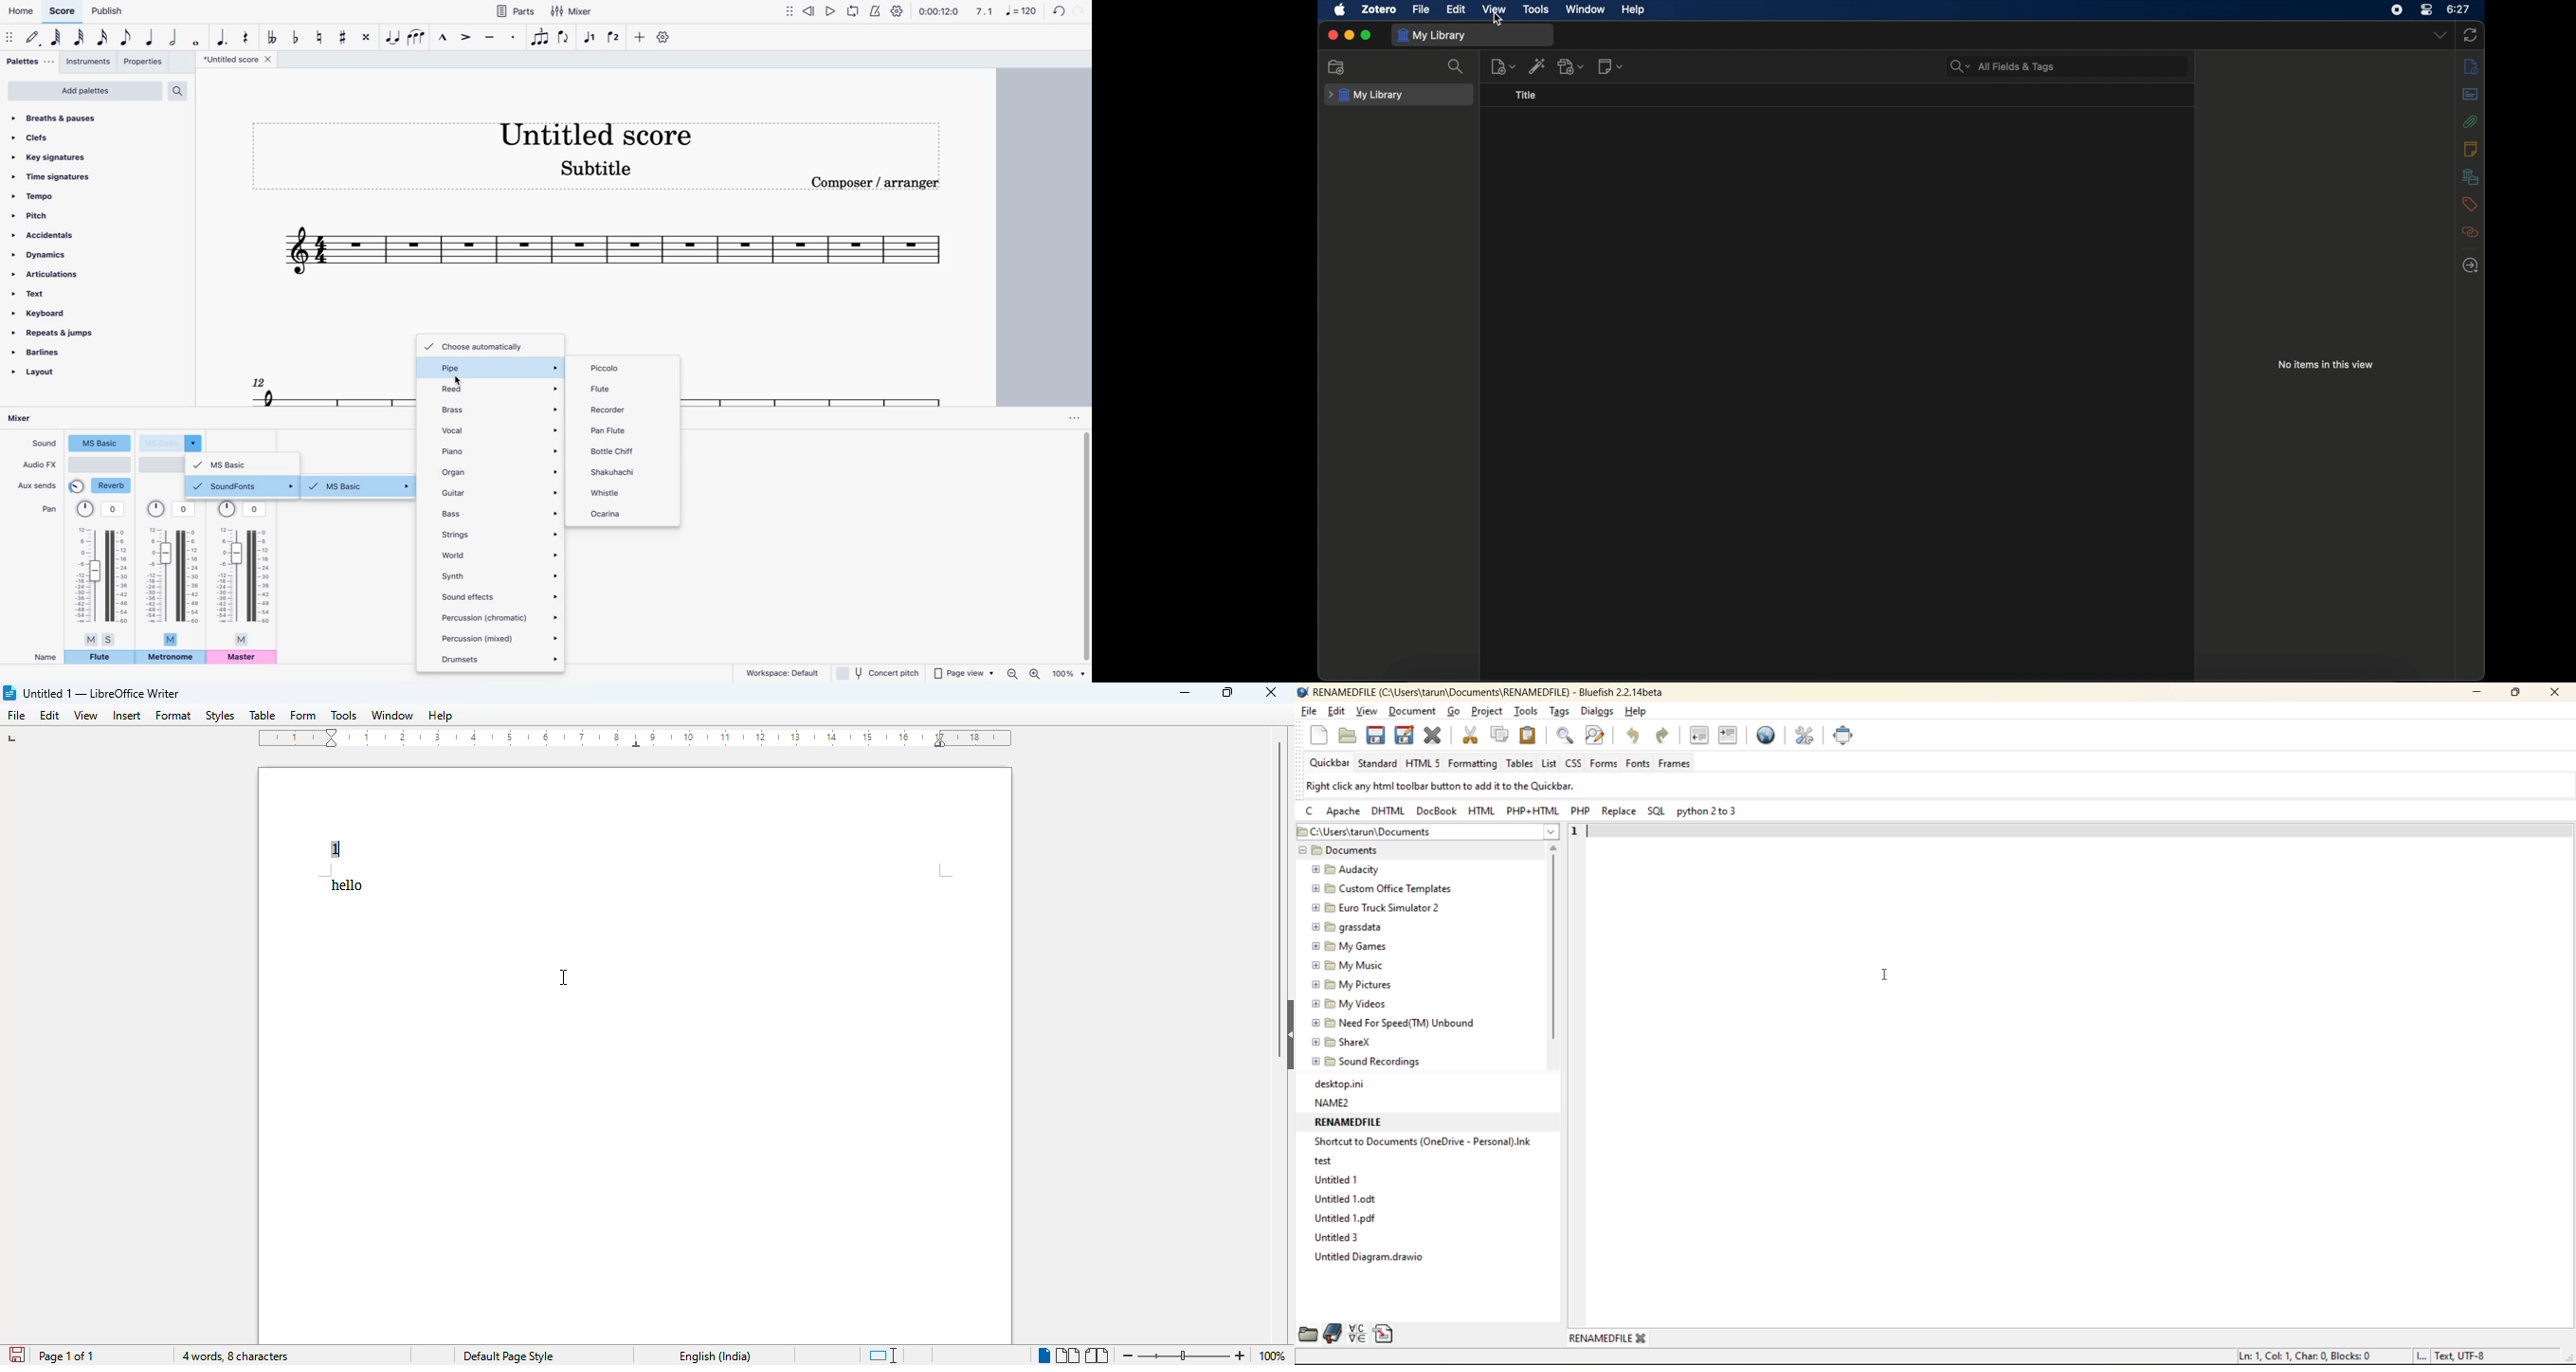  What do you see at coordinates (198, 40) in the screenshot?
I see `full note` at bounding box center [198, 40].